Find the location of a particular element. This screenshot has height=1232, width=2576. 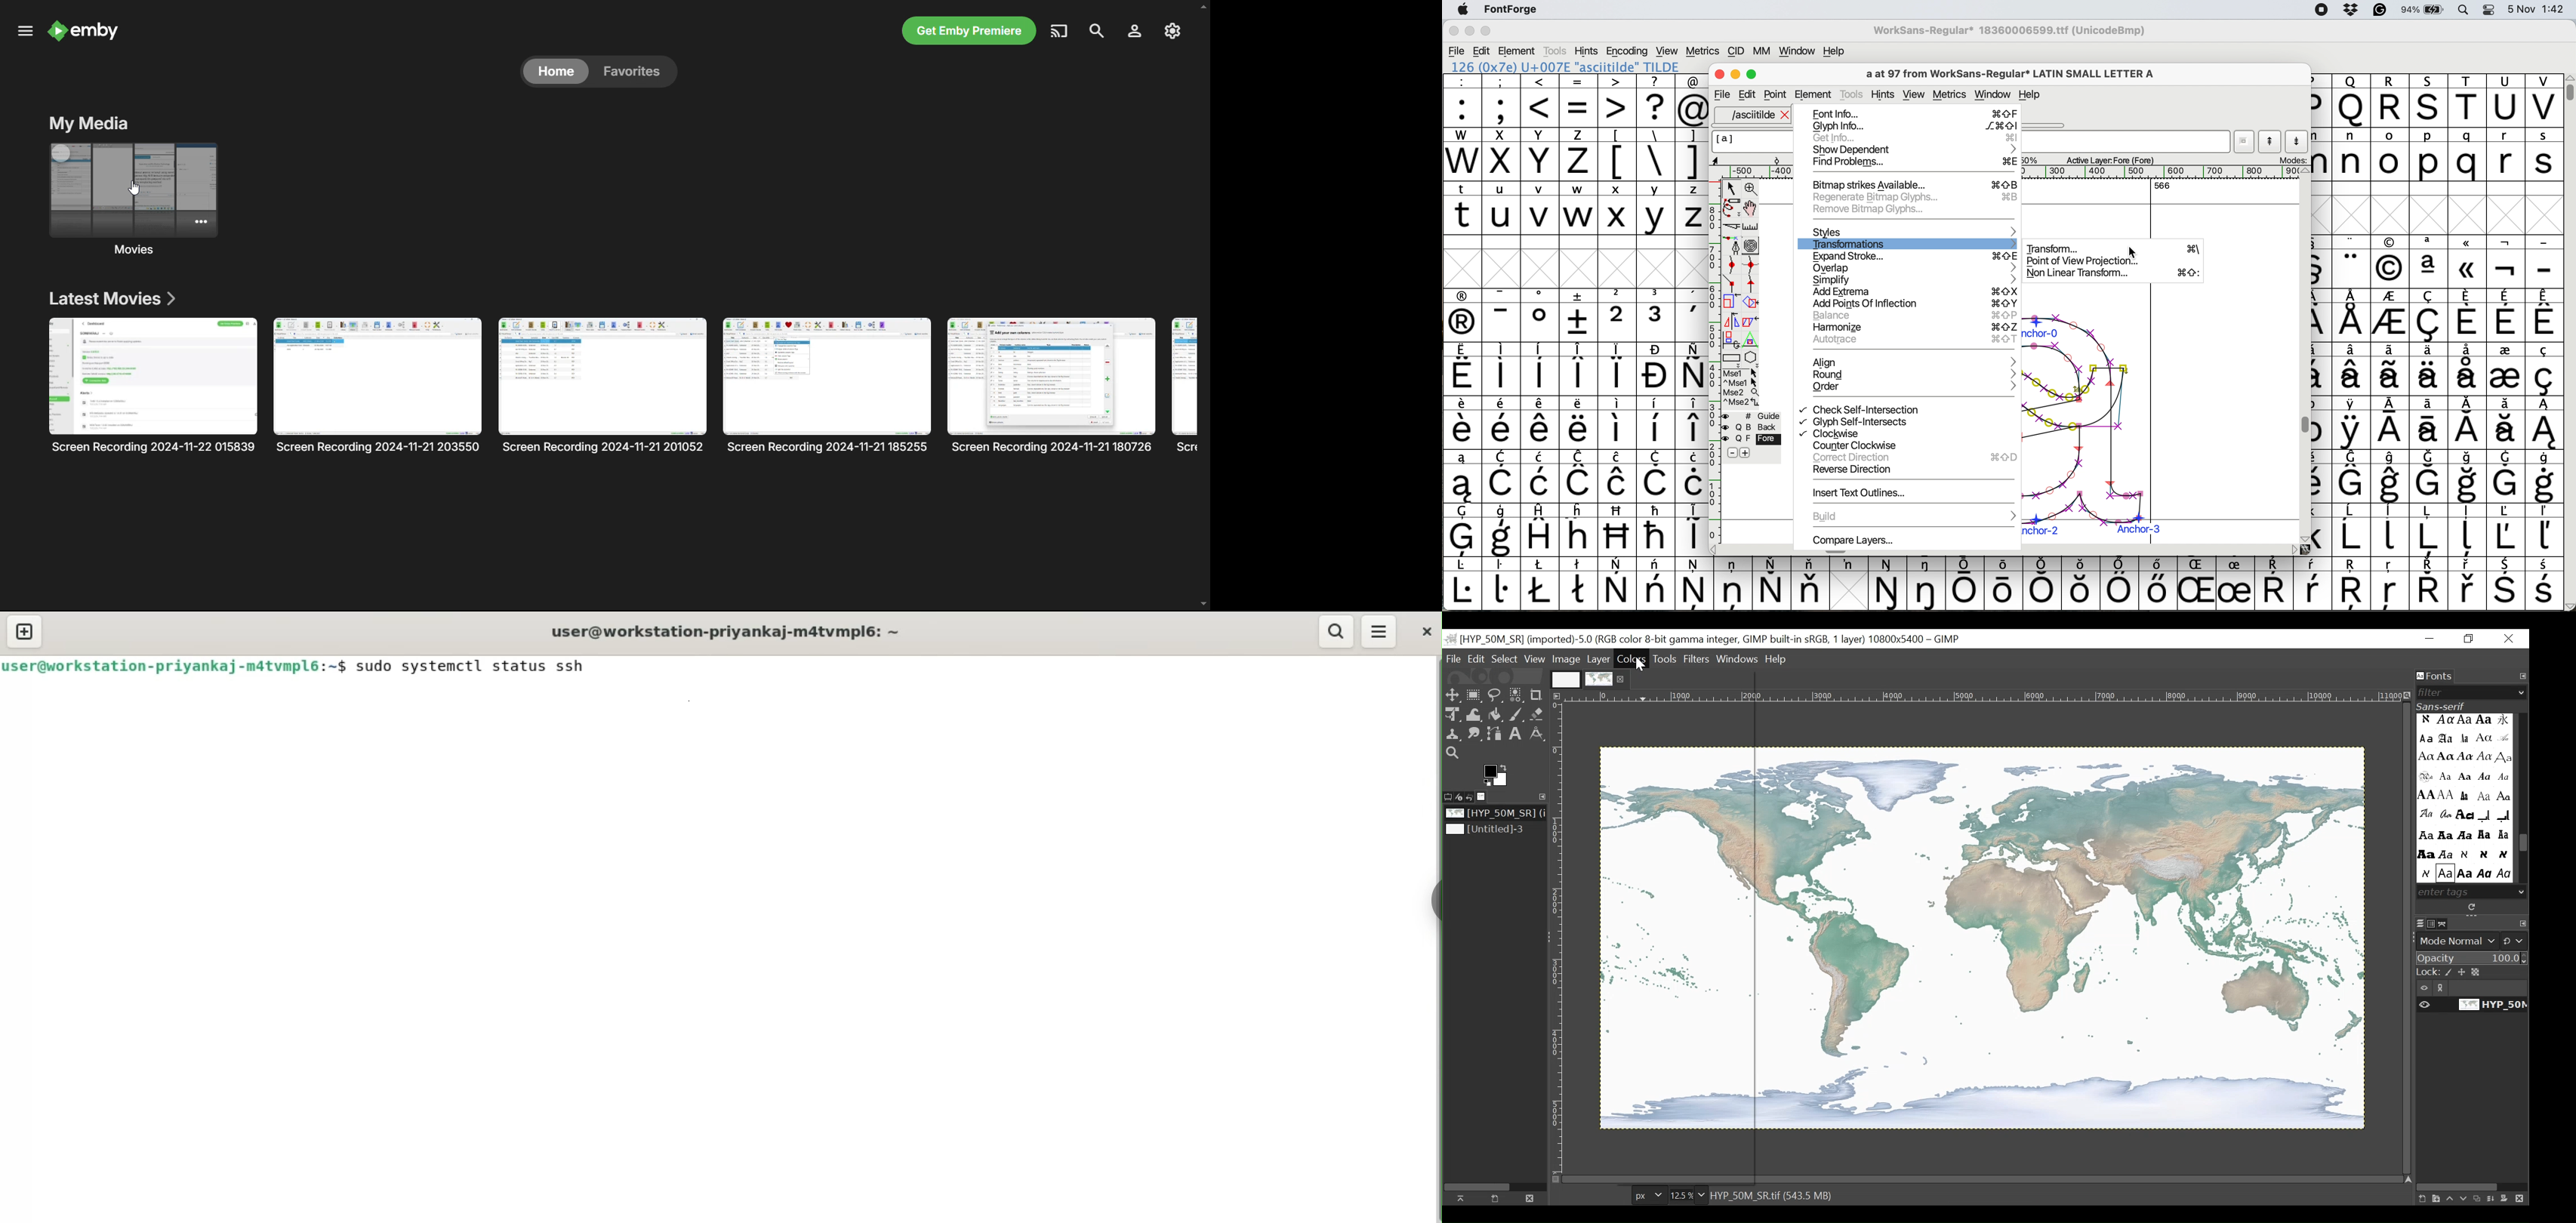

dropbox is located at coordinates (2349, 9).